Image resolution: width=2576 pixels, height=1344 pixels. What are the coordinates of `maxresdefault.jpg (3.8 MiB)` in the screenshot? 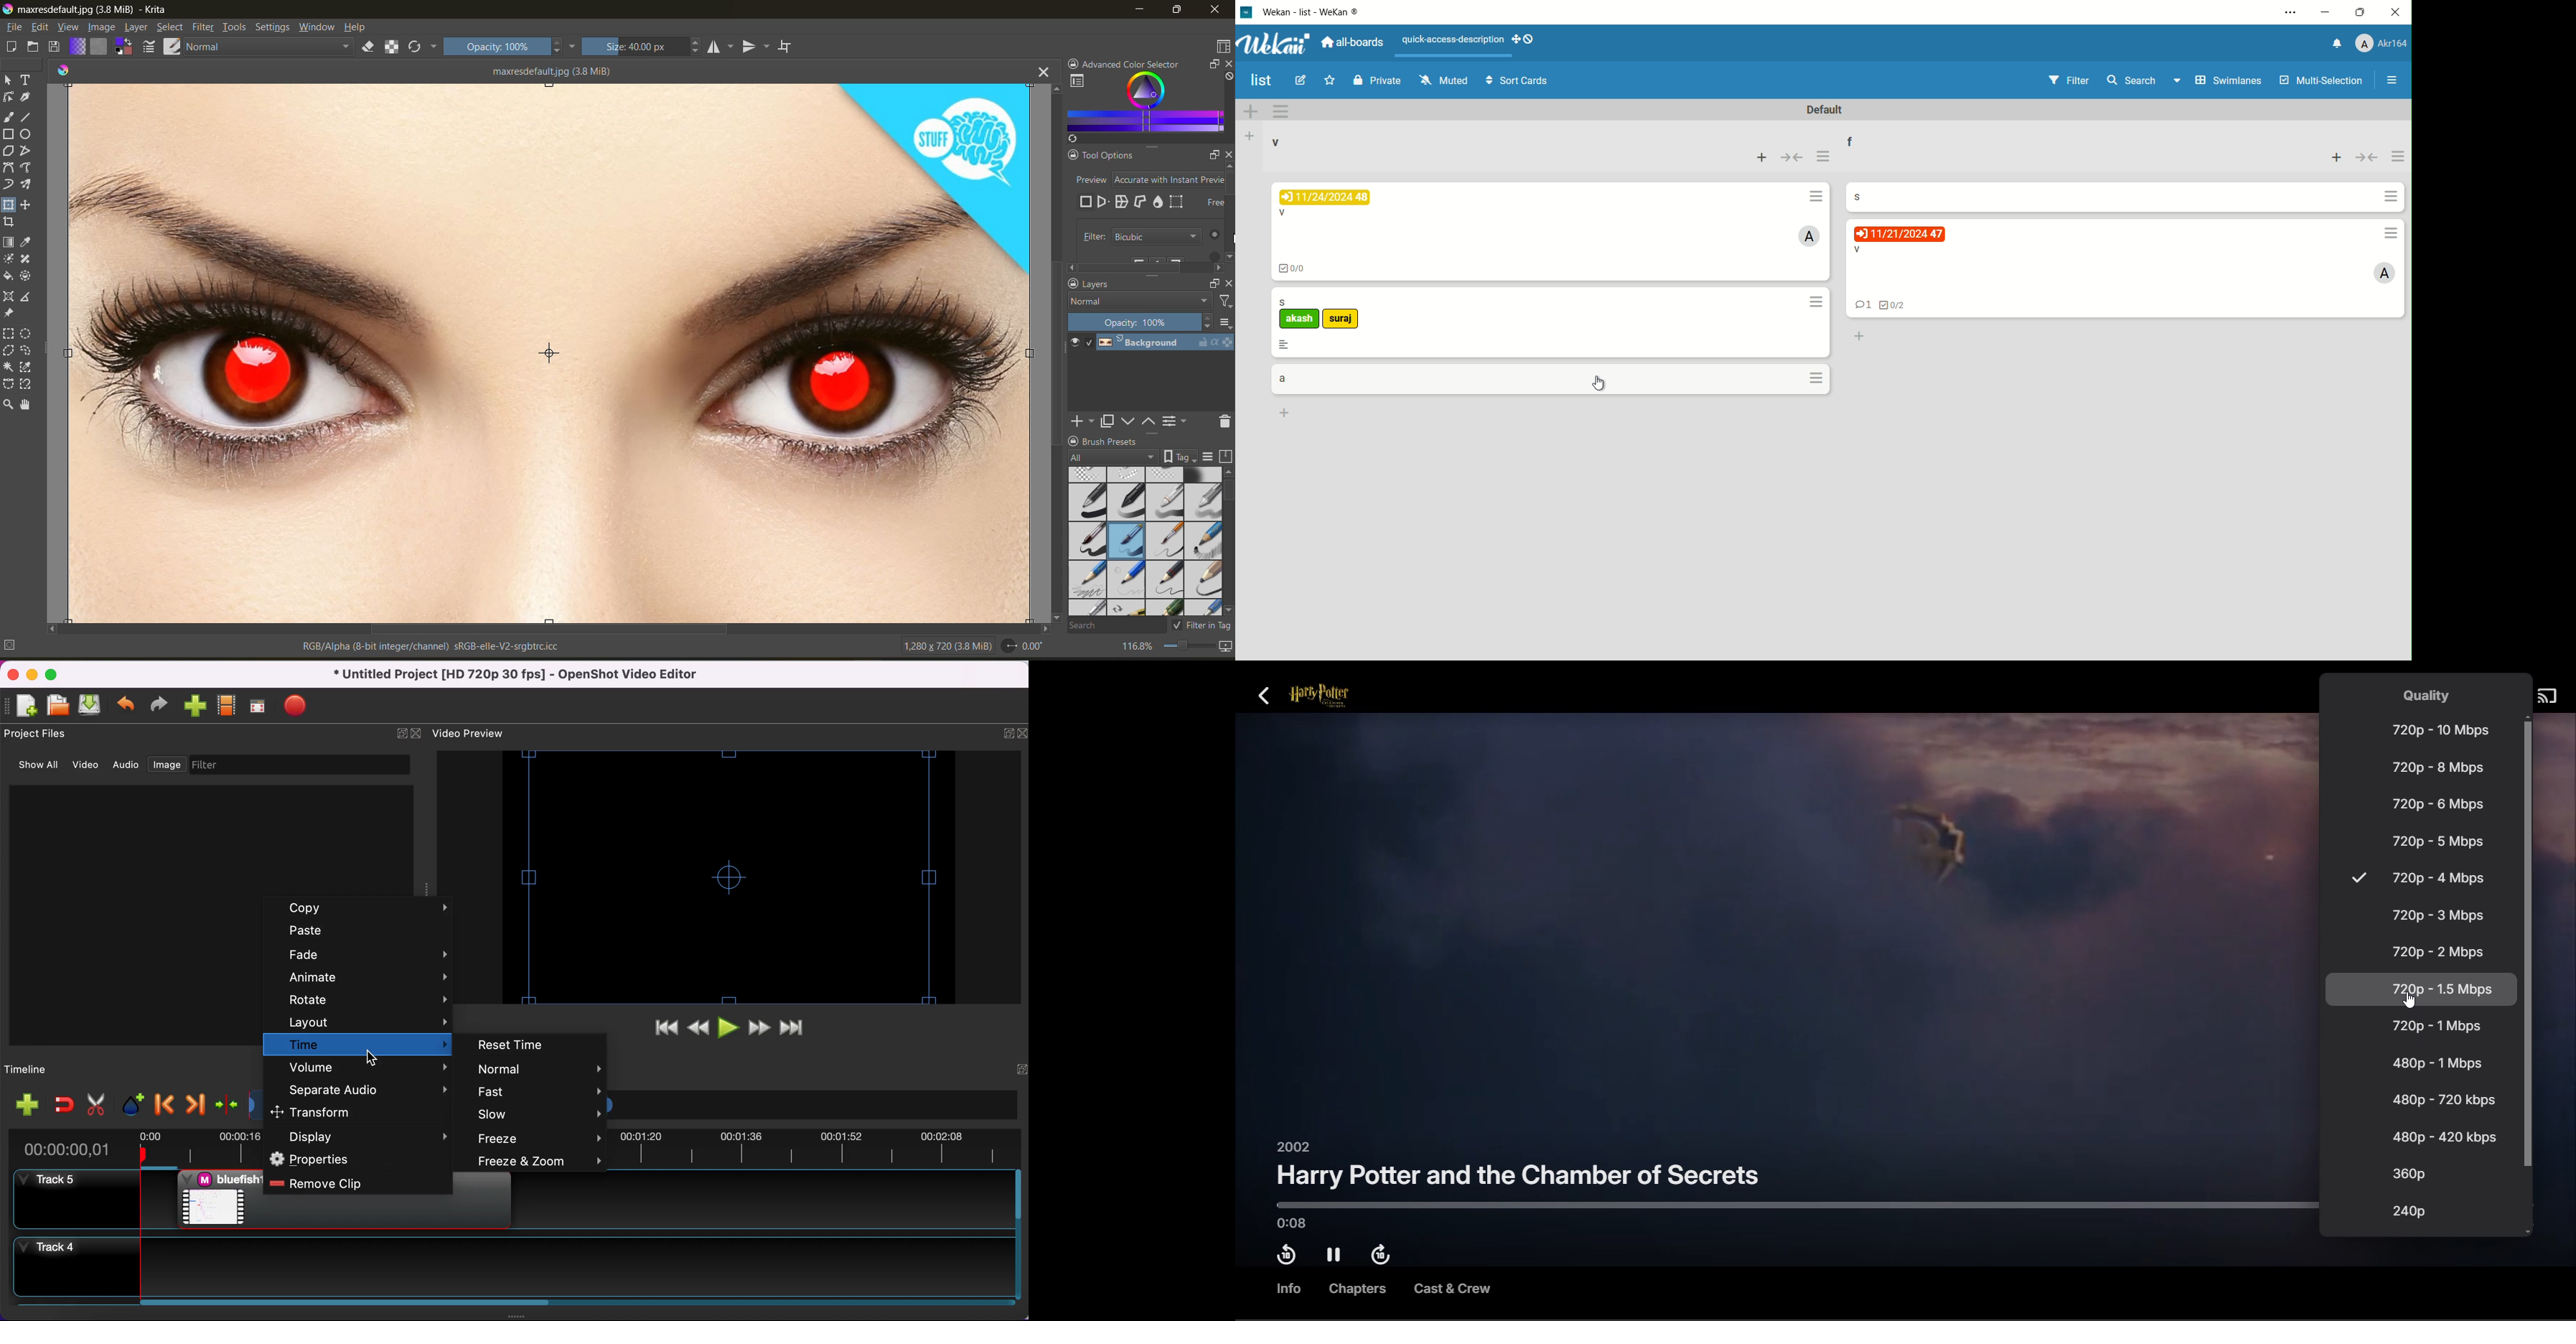 It's located at (548, 70).